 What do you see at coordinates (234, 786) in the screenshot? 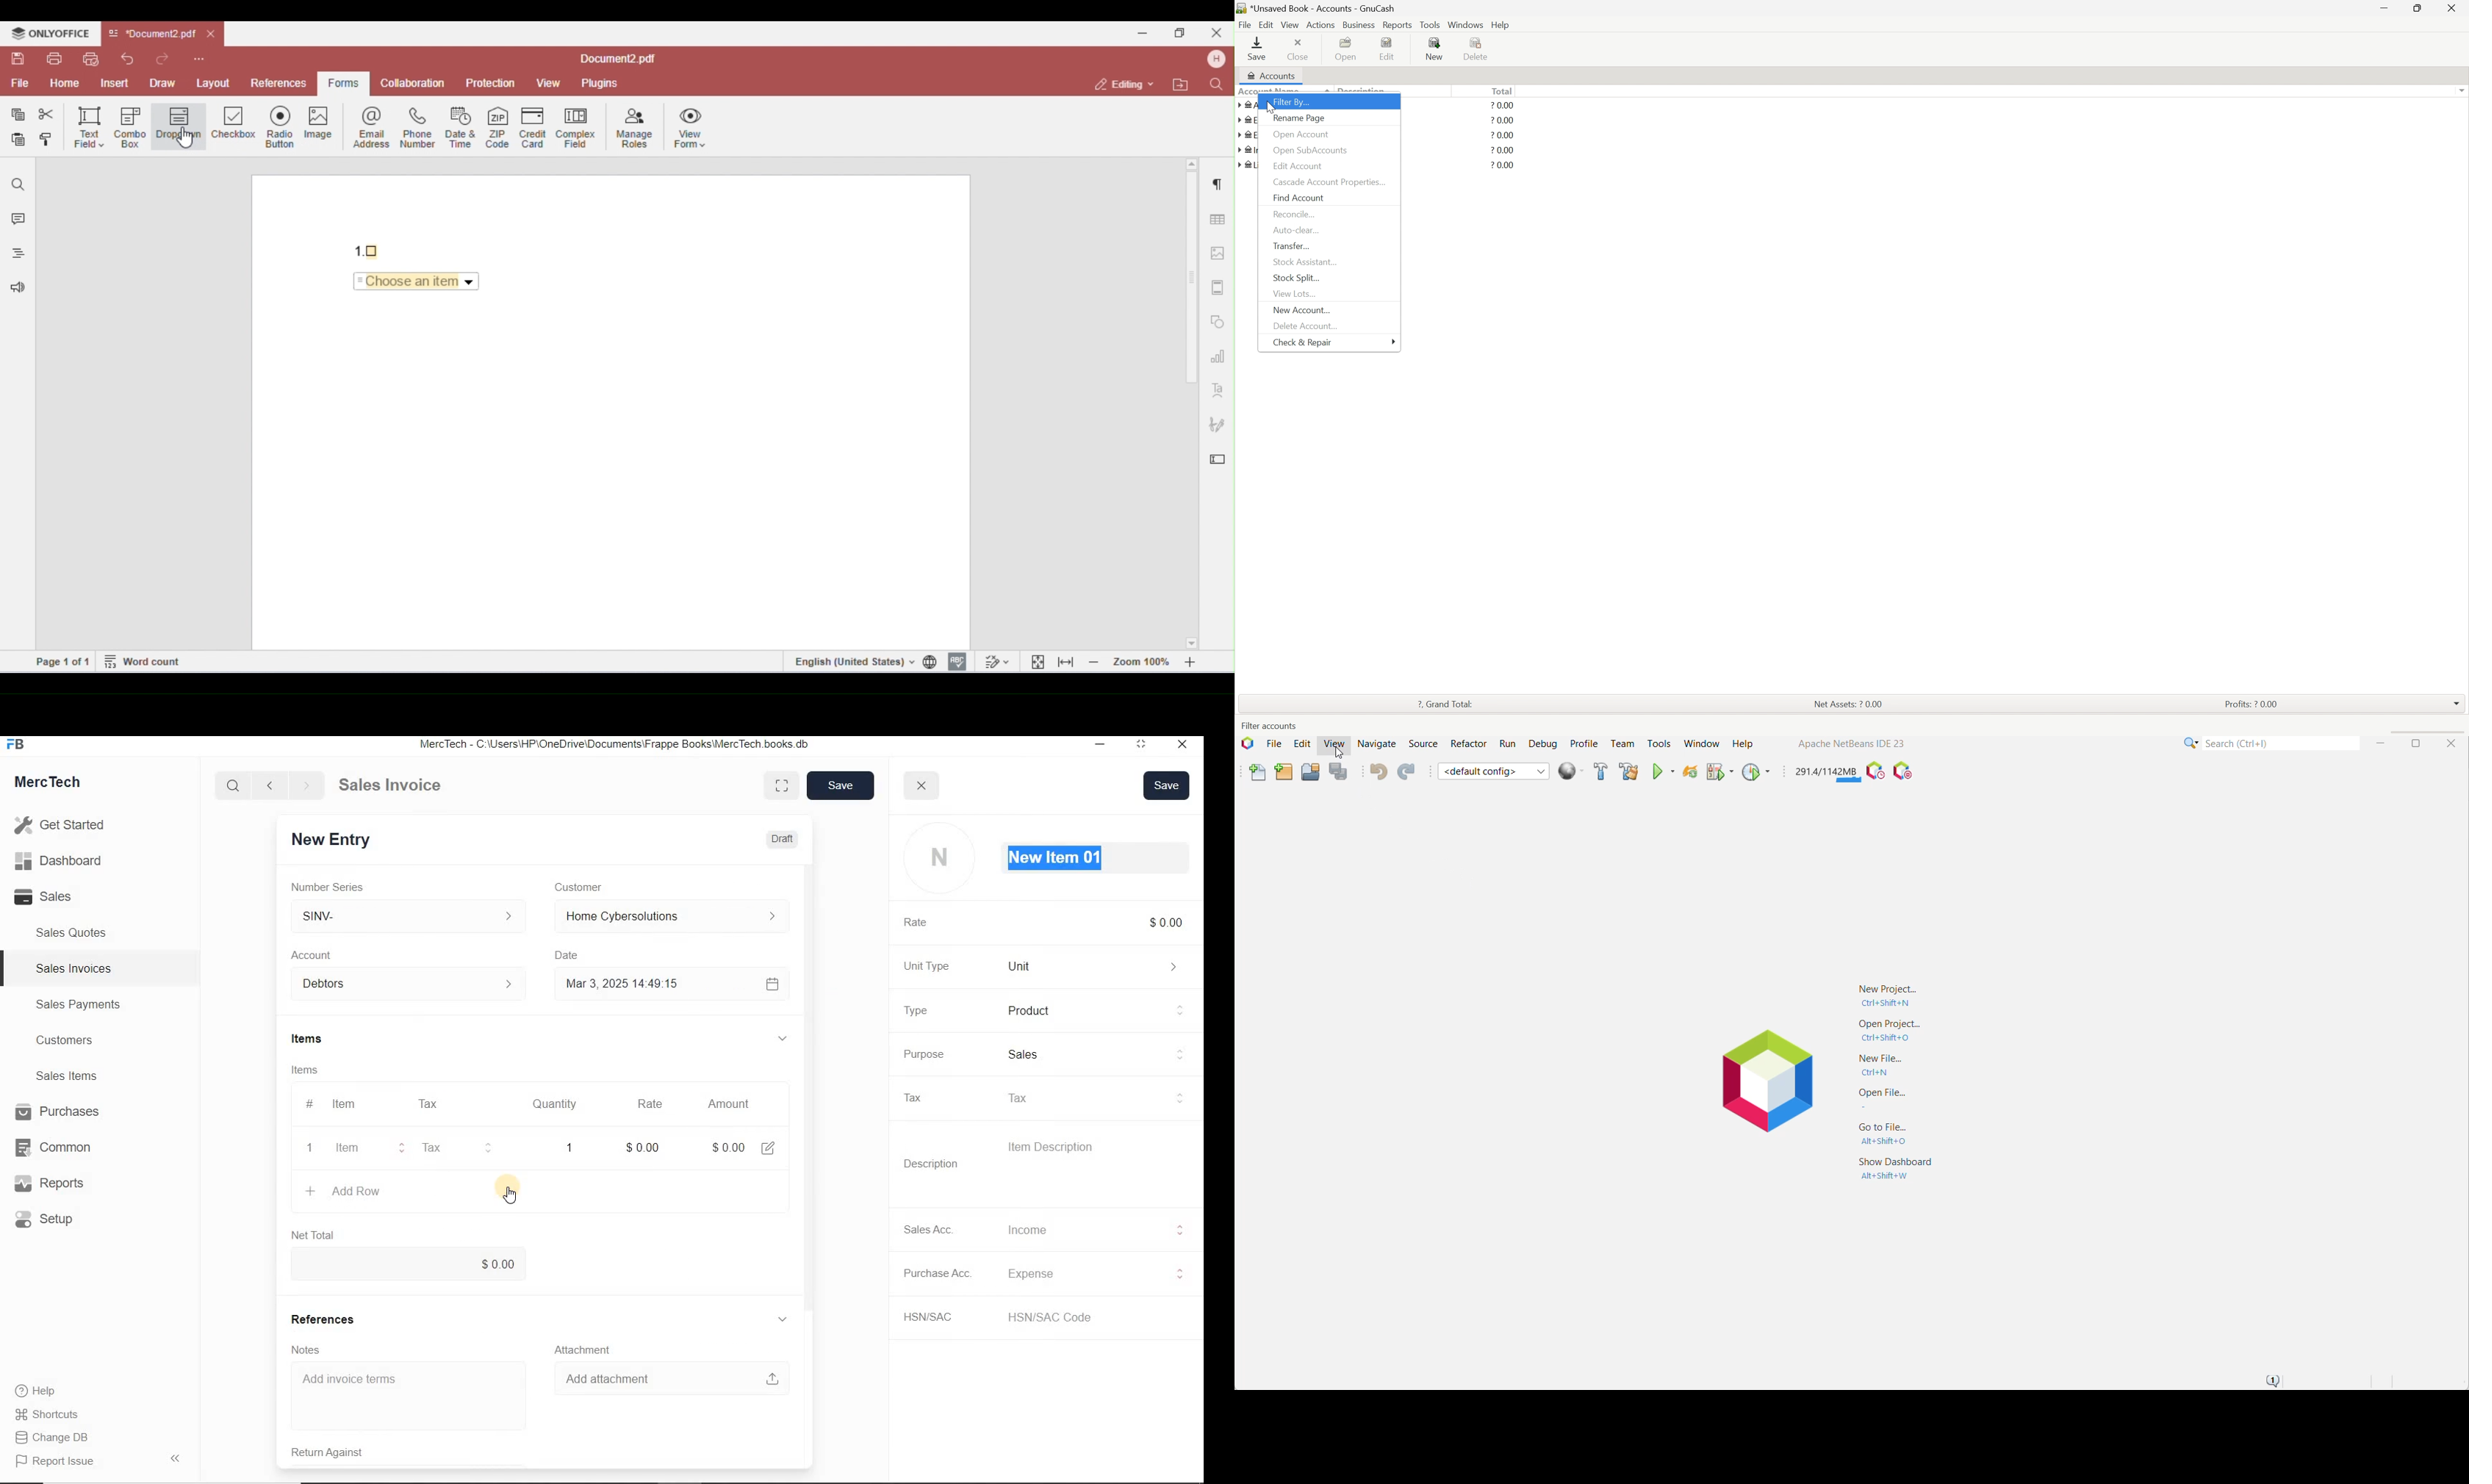
I see `Search` at bounding box center [234, 786].